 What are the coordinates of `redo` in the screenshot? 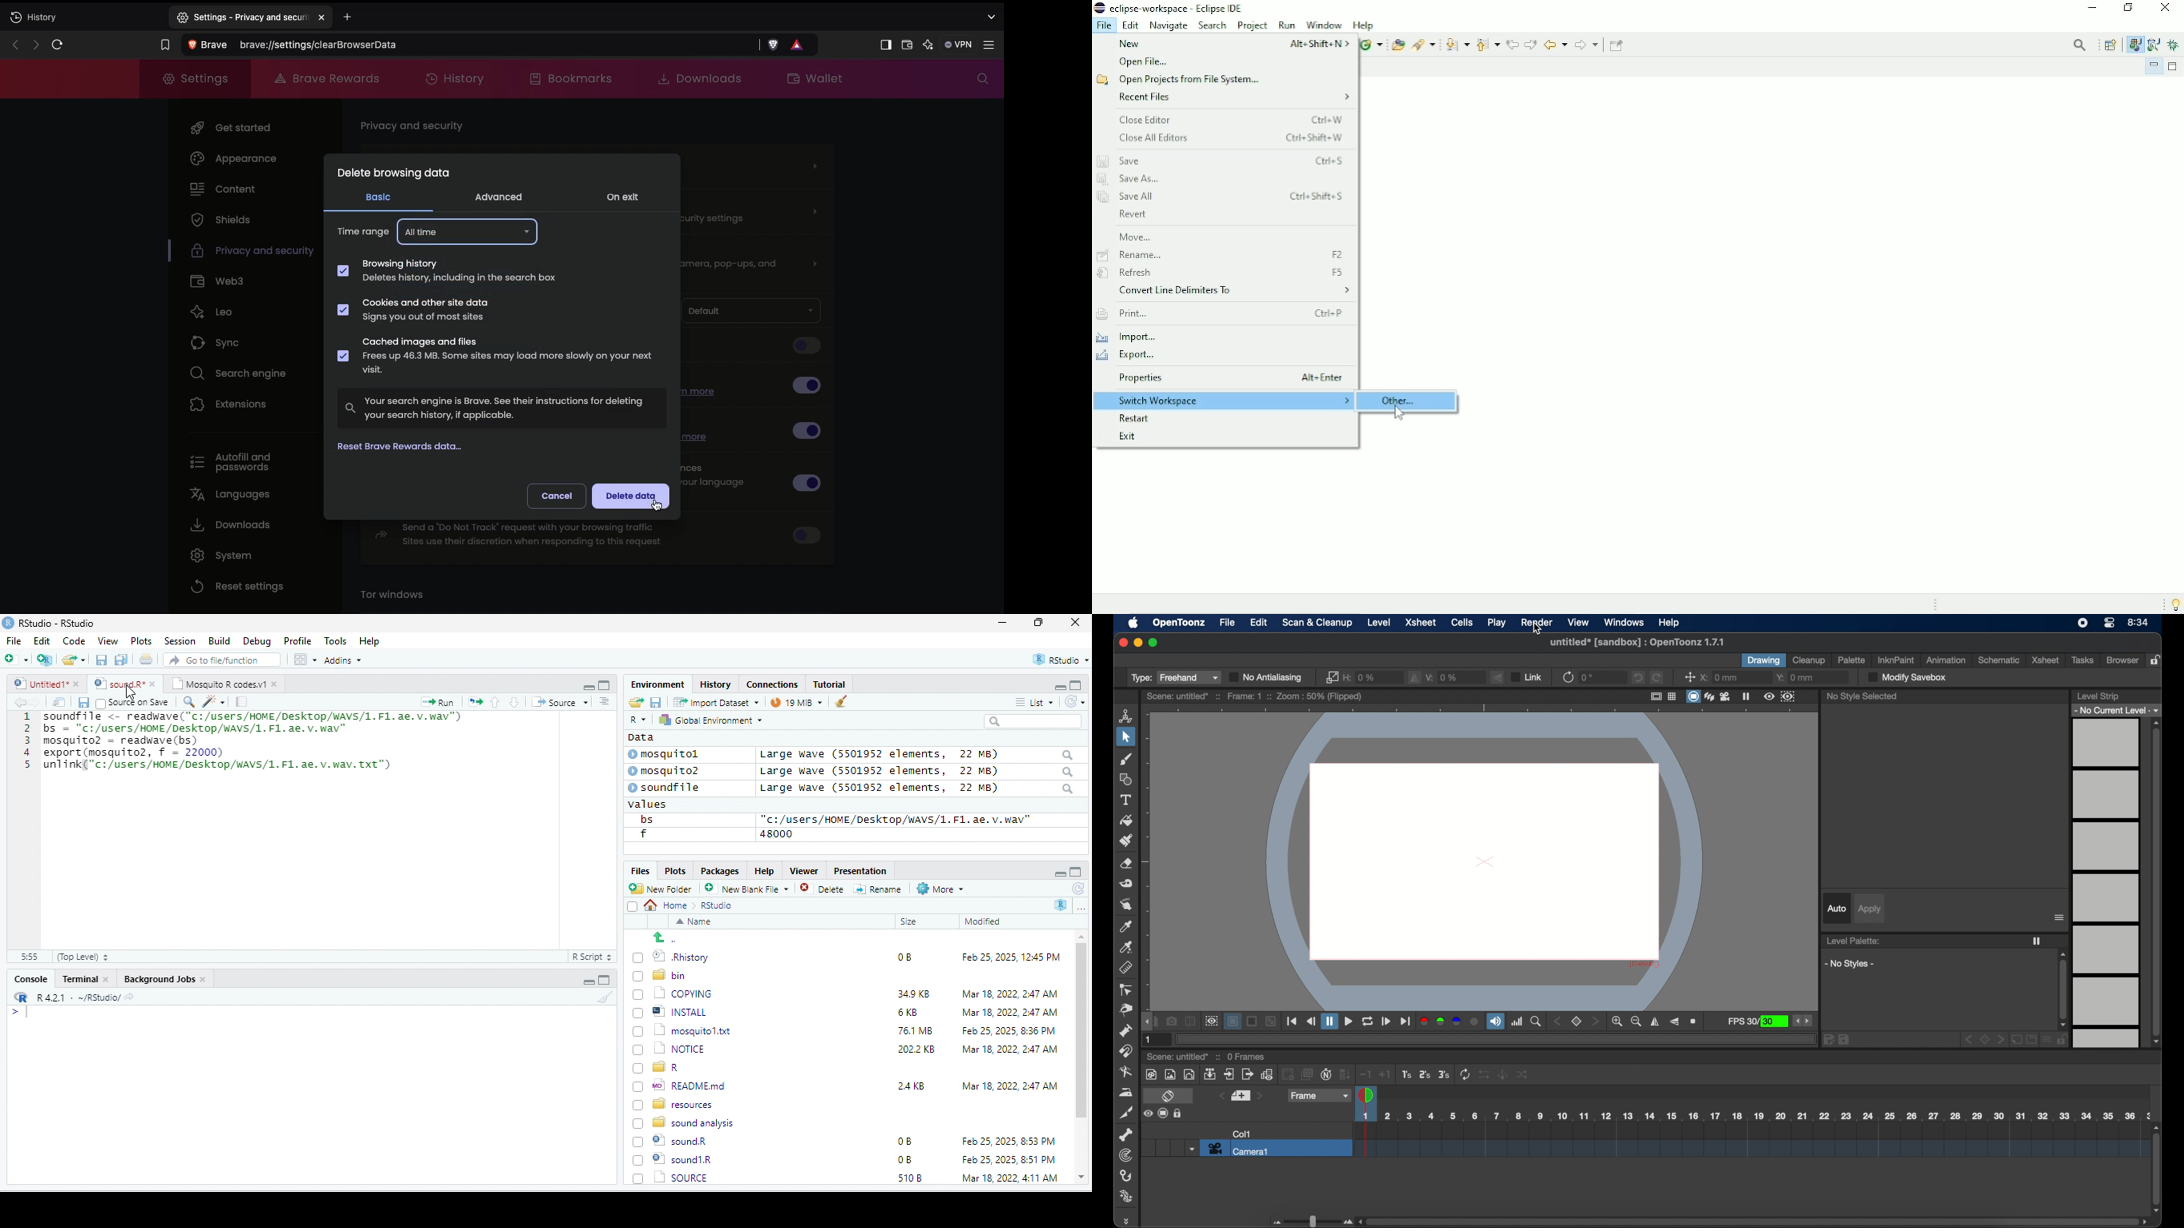 It's located at (1657, 678).